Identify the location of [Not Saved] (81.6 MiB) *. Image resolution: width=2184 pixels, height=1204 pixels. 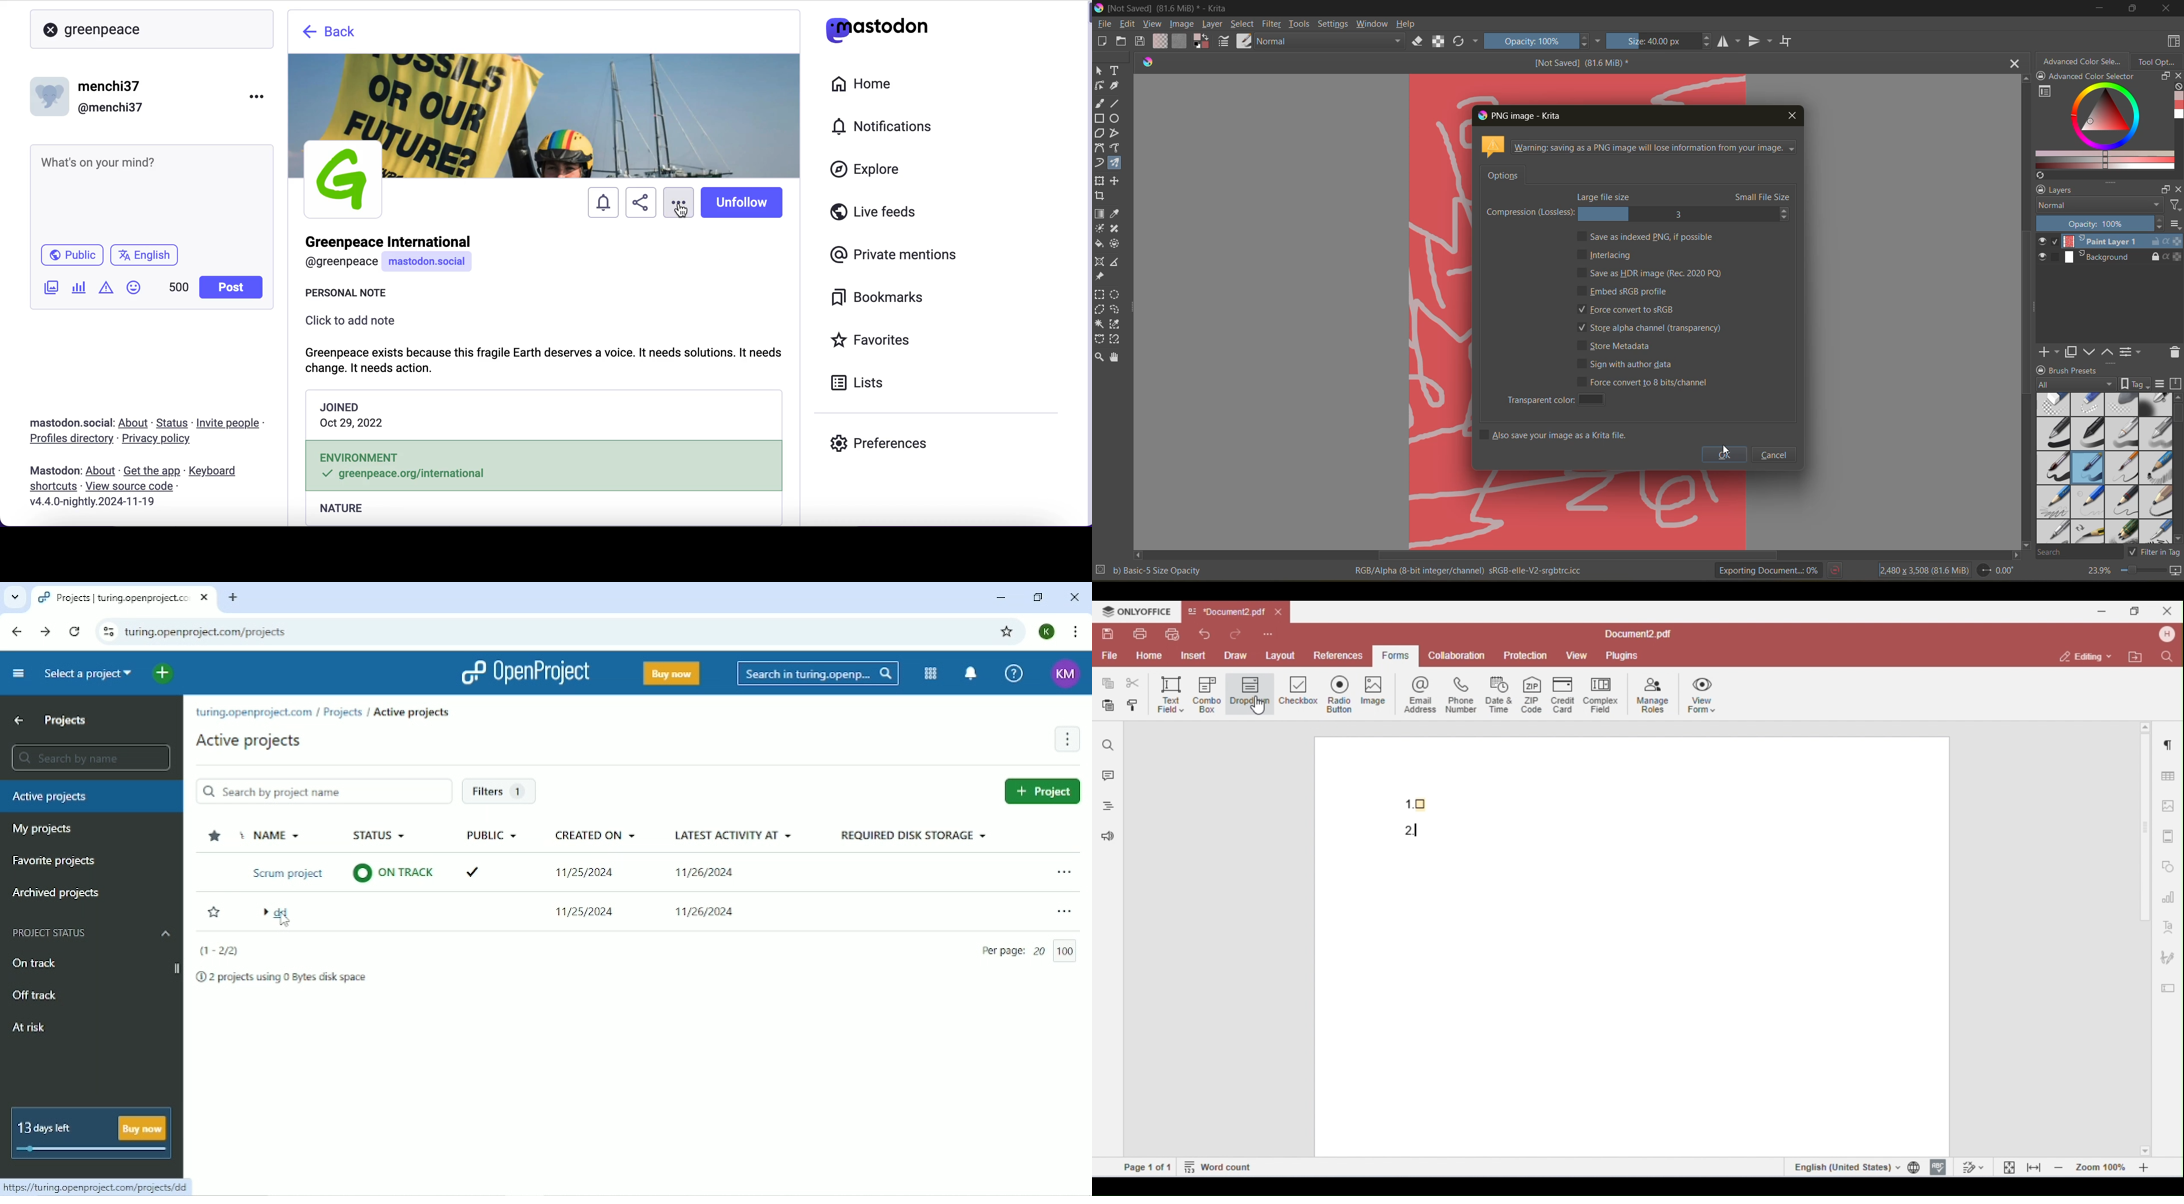
(1587, 64).